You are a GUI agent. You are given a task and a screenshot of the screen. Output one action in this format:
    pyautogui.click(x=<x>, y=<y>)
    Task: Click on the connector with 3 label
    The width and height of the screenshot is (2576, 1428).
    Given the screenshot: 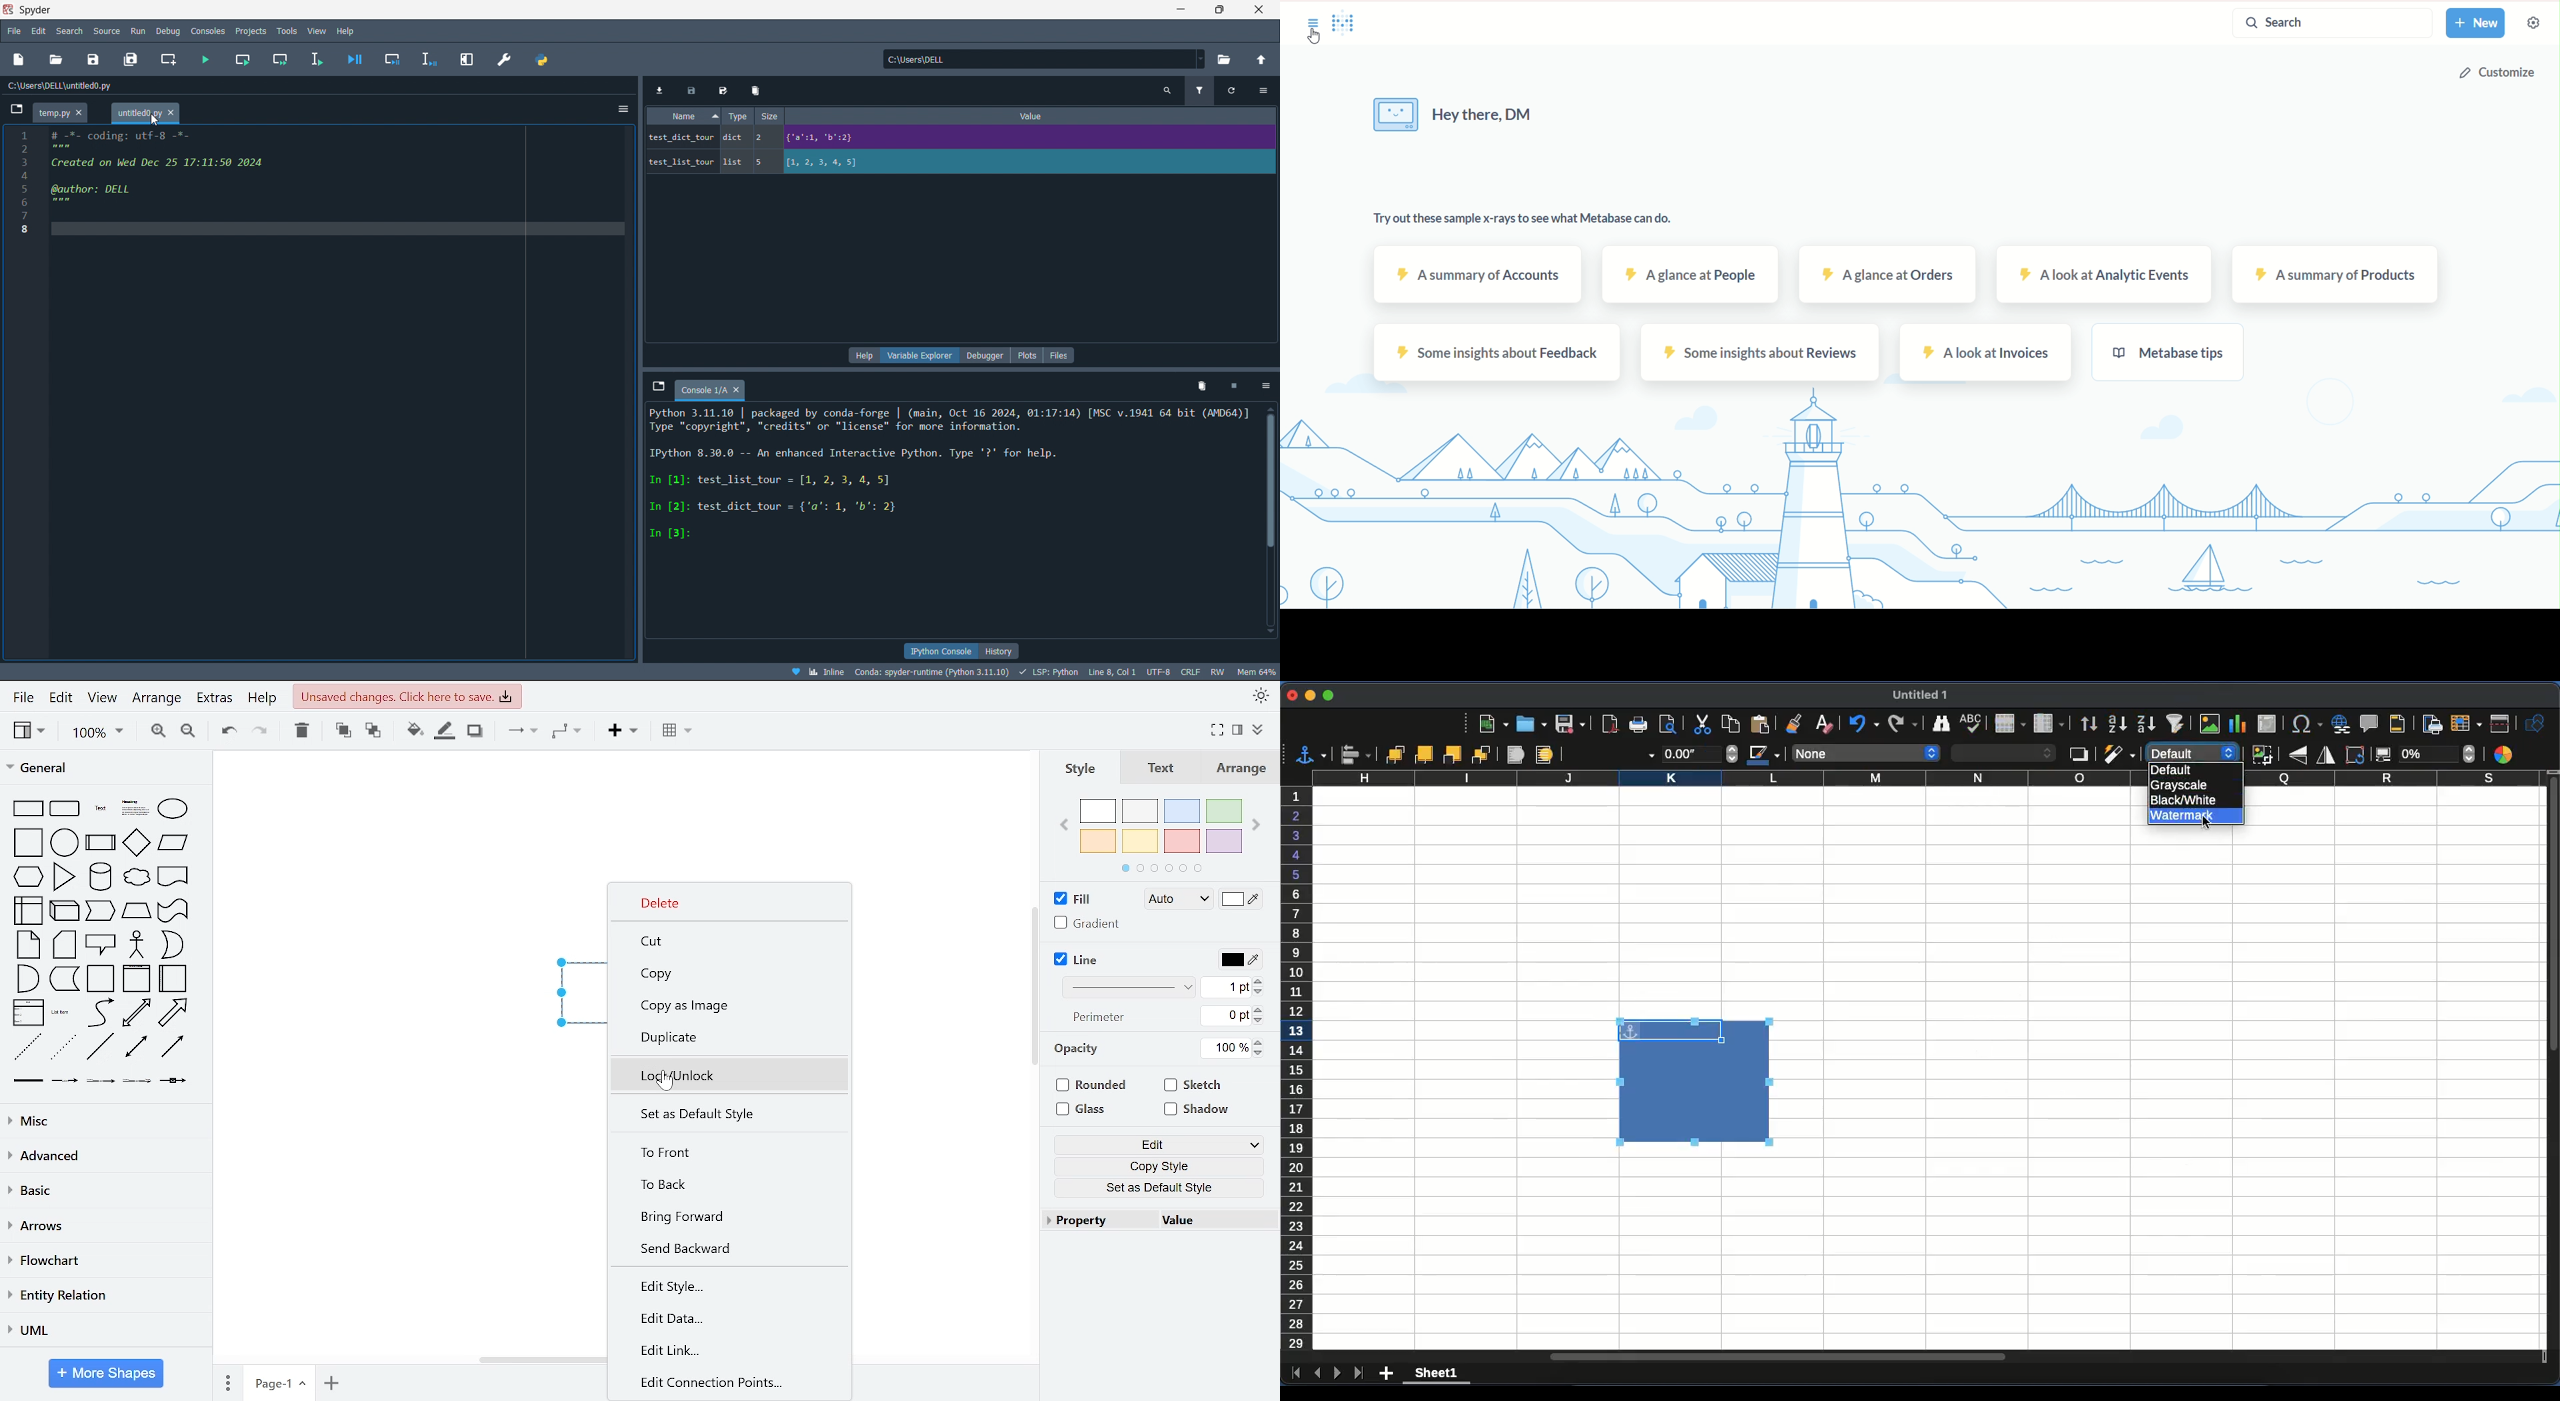 What is the action you would take?
    pyautogui.click(x=137, y=1081)
    